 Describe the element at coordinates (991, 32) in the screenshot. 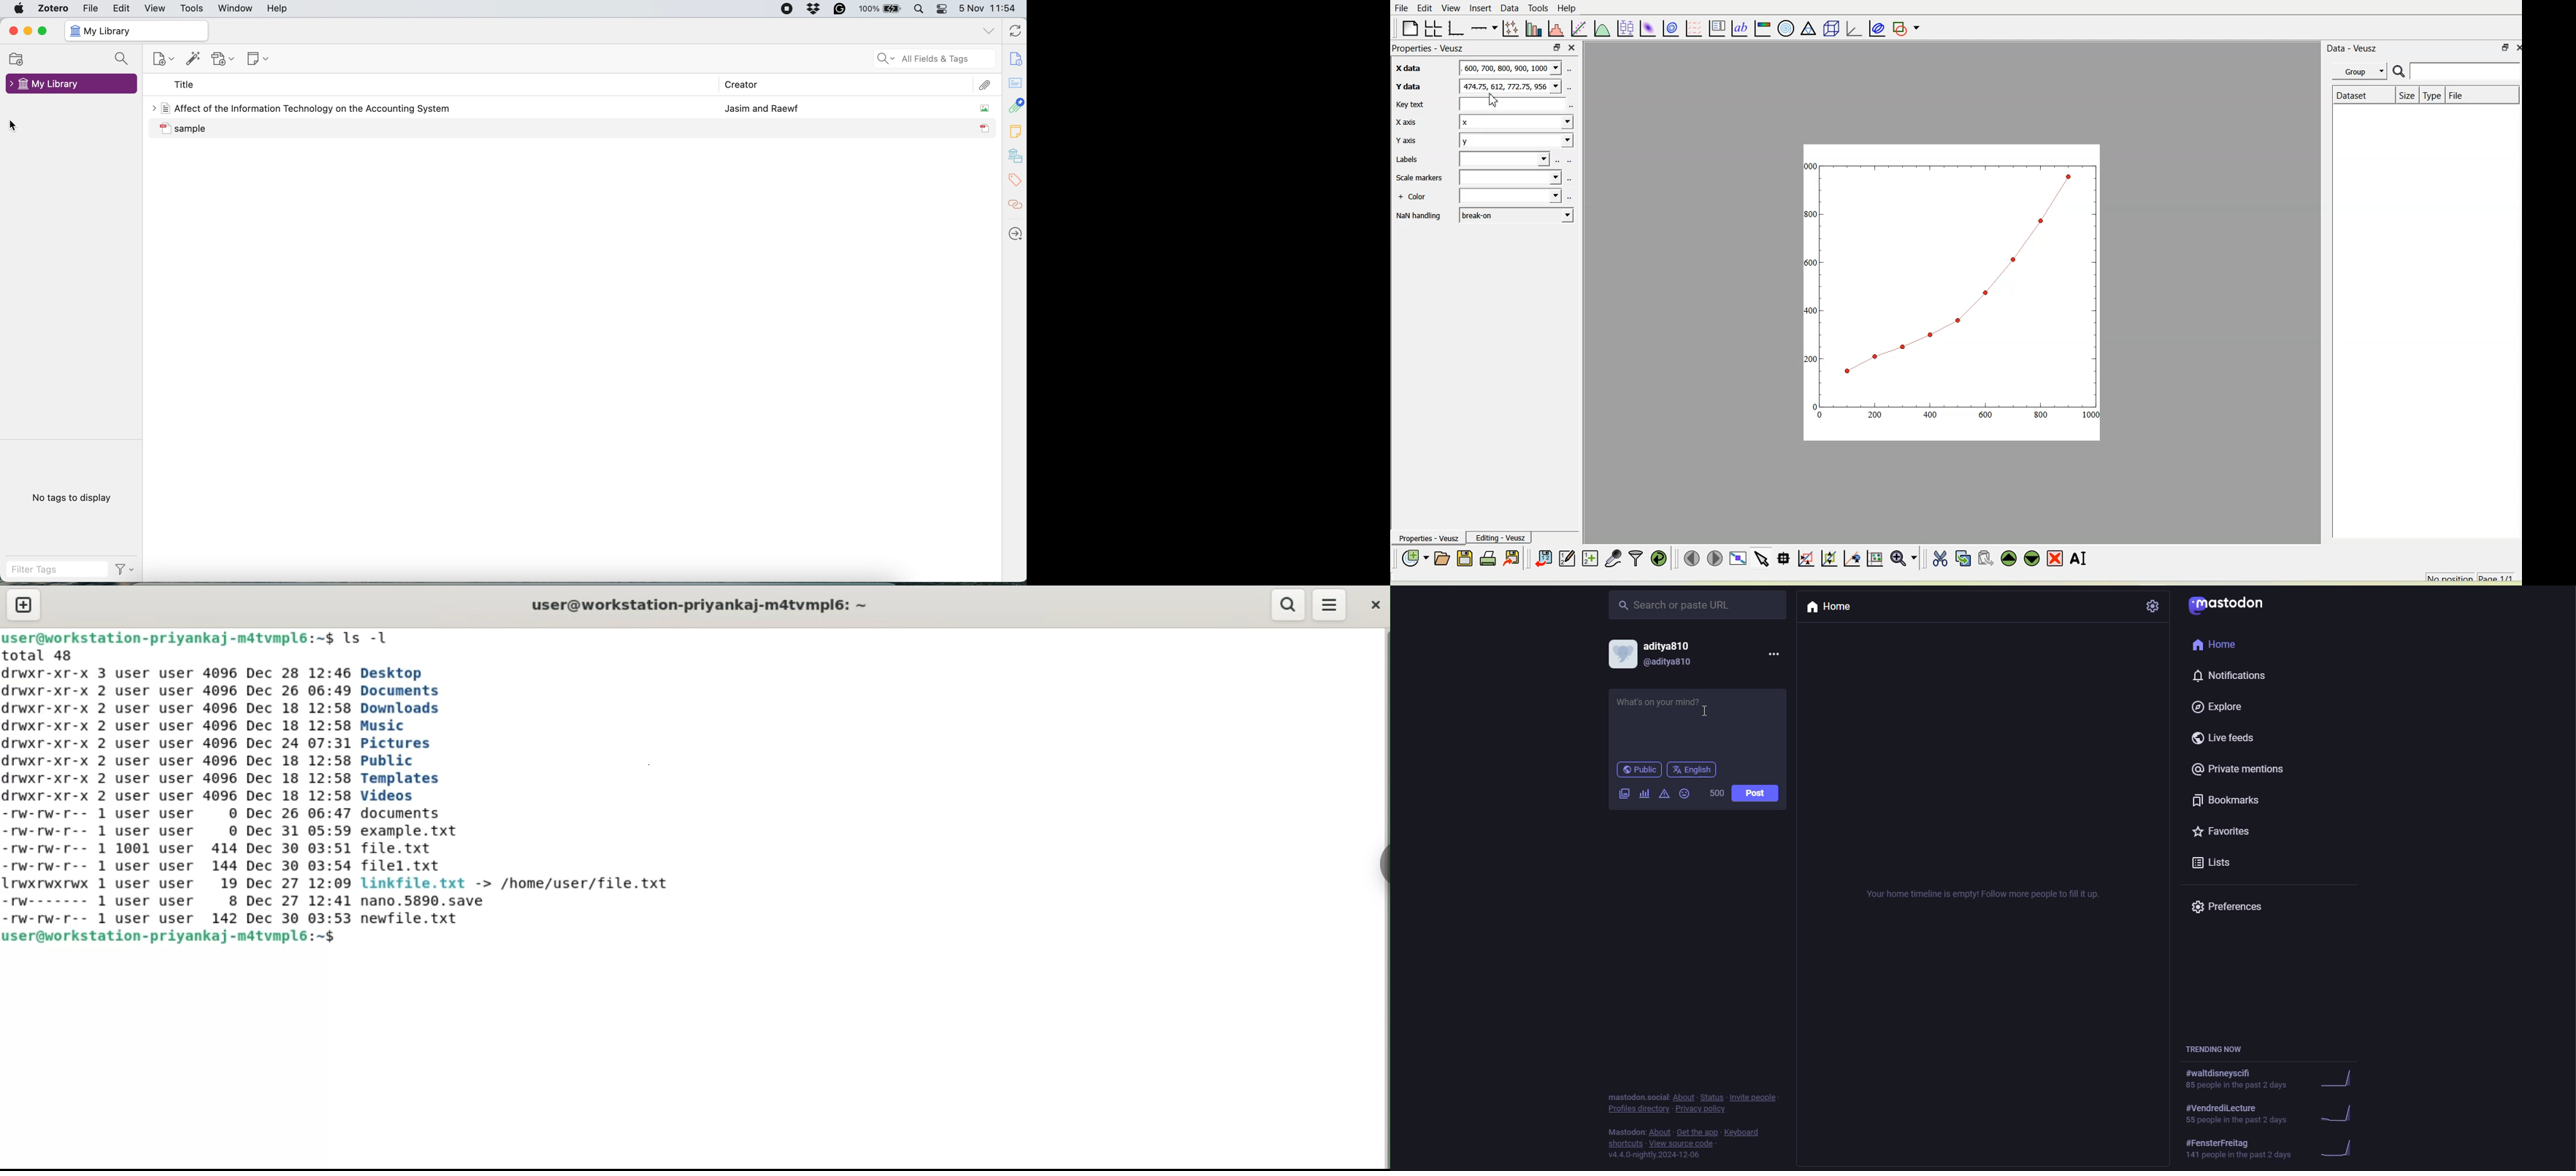

I see `list all tabs` at that location.